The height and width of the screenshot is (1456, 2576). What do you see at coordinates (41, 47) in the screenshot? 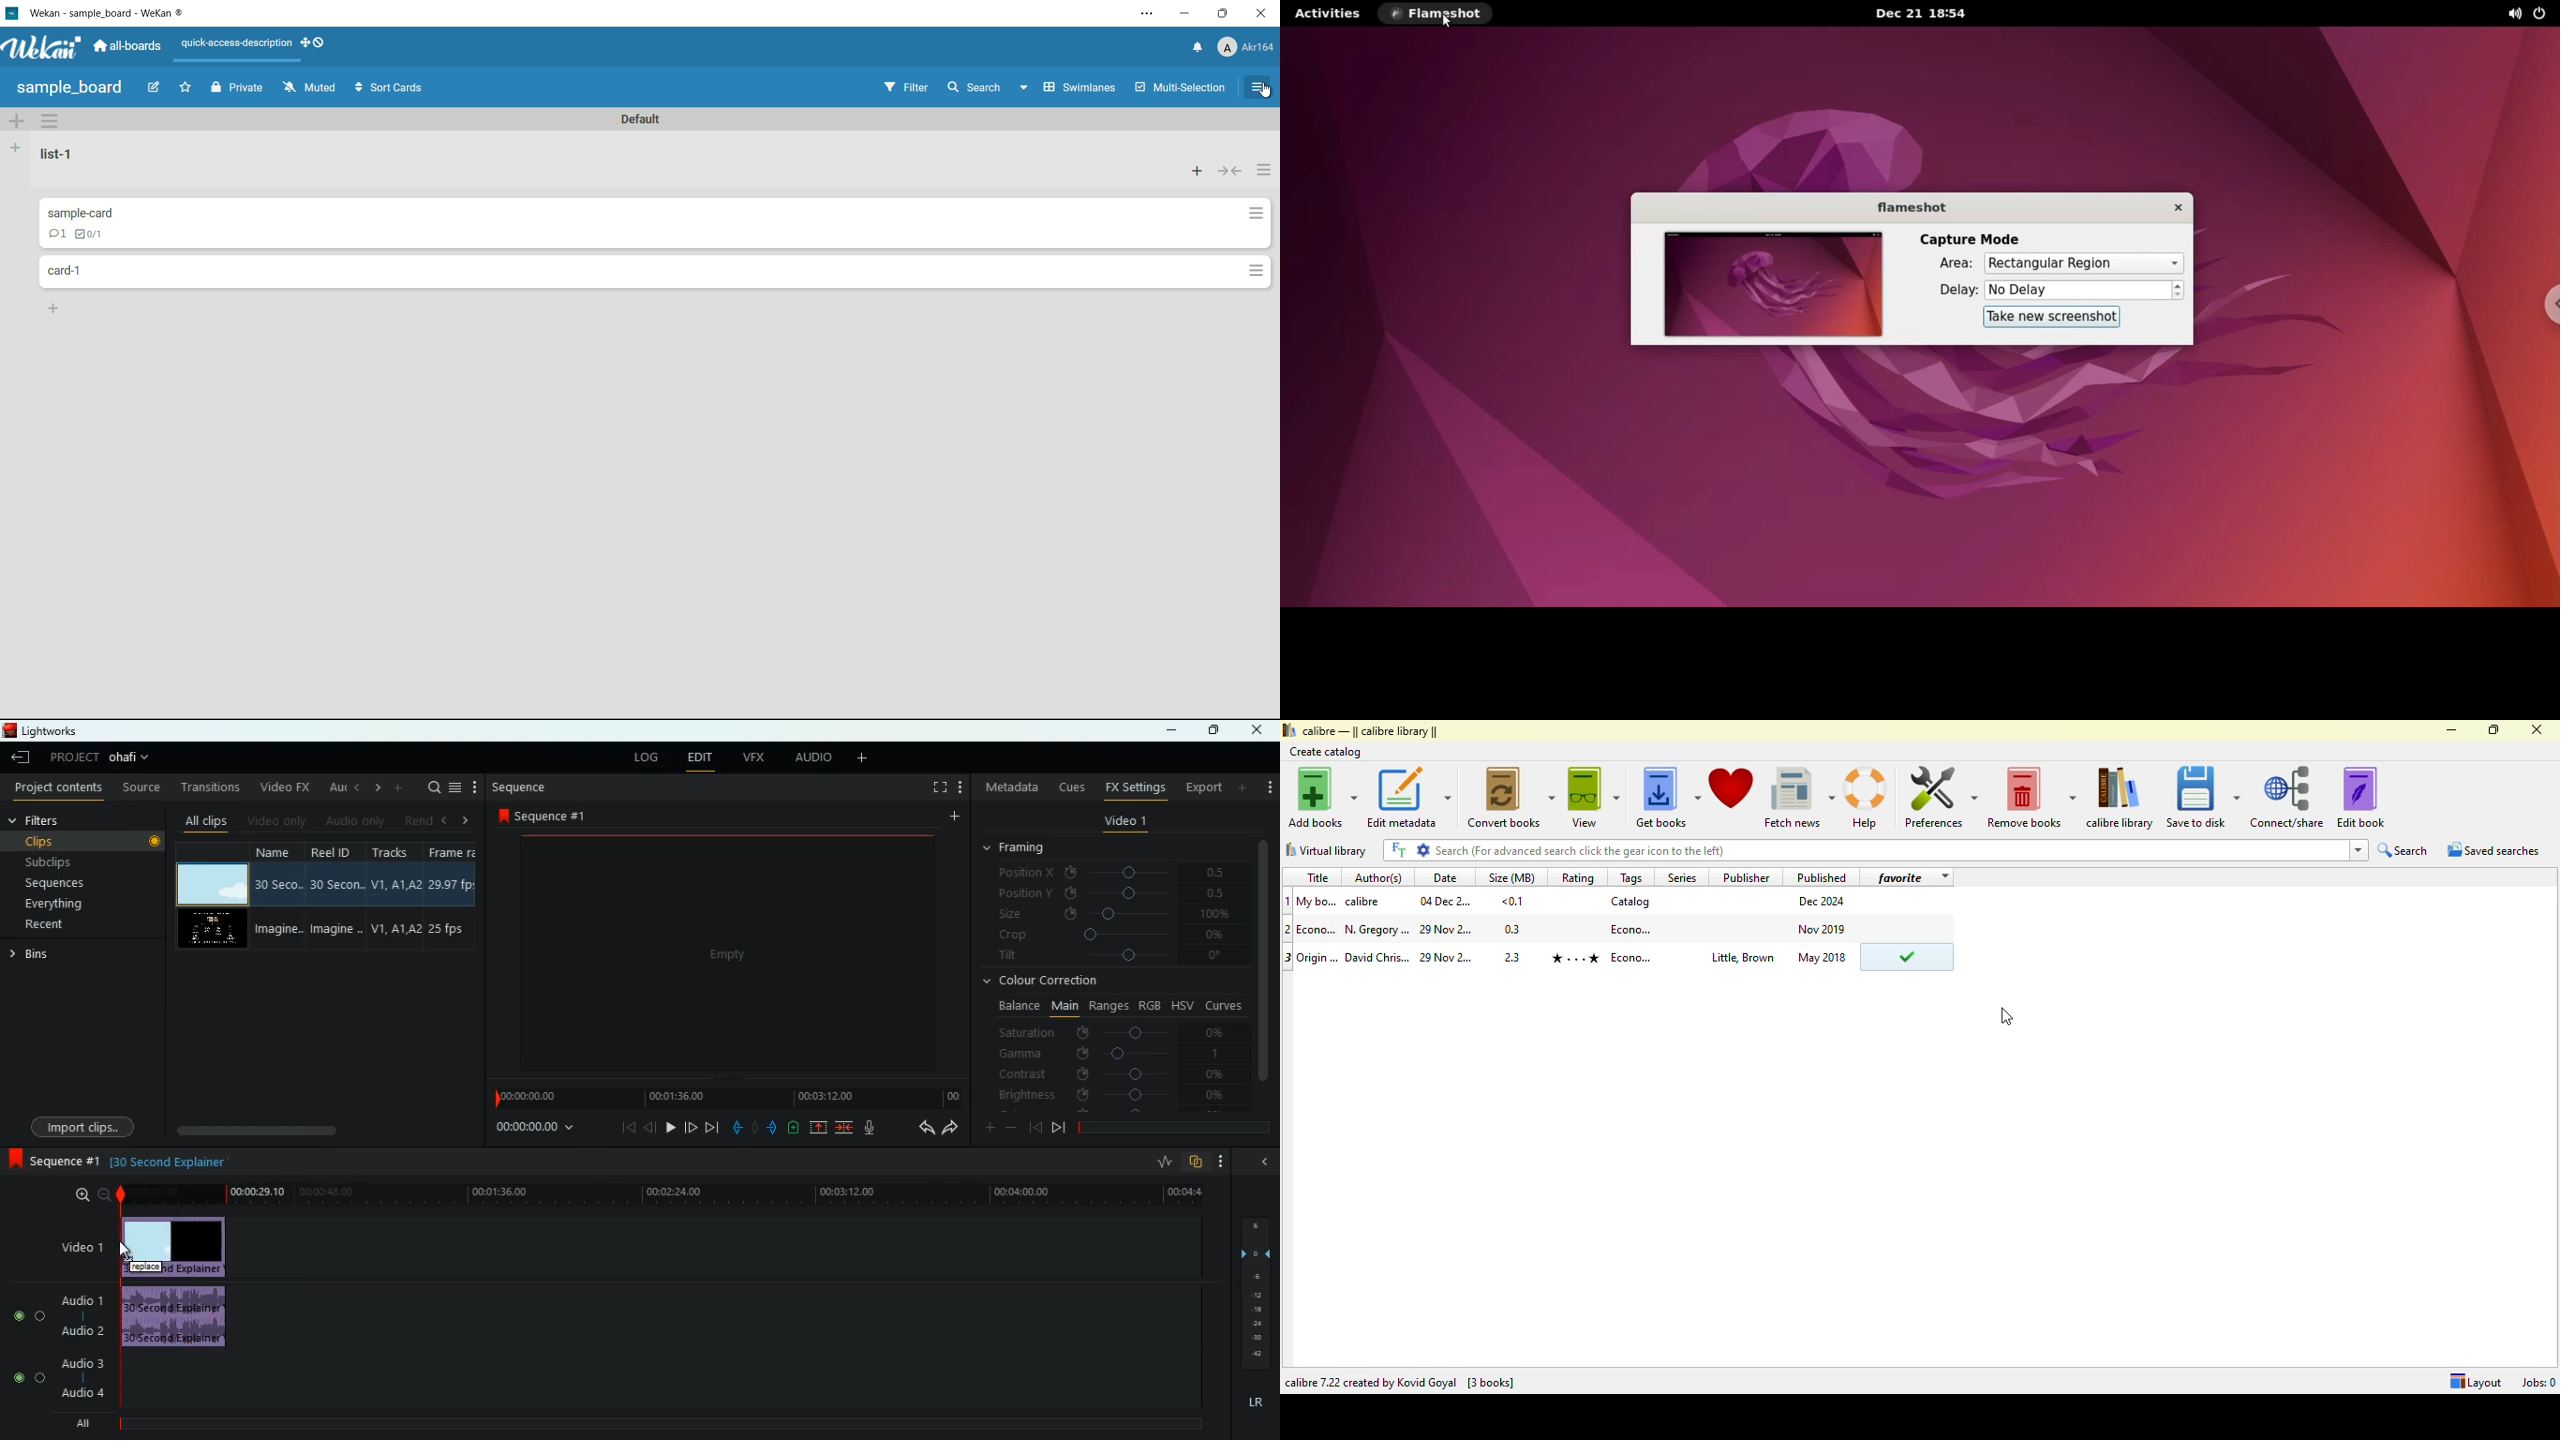
I see `app logo` at bounding box center [41, 47].